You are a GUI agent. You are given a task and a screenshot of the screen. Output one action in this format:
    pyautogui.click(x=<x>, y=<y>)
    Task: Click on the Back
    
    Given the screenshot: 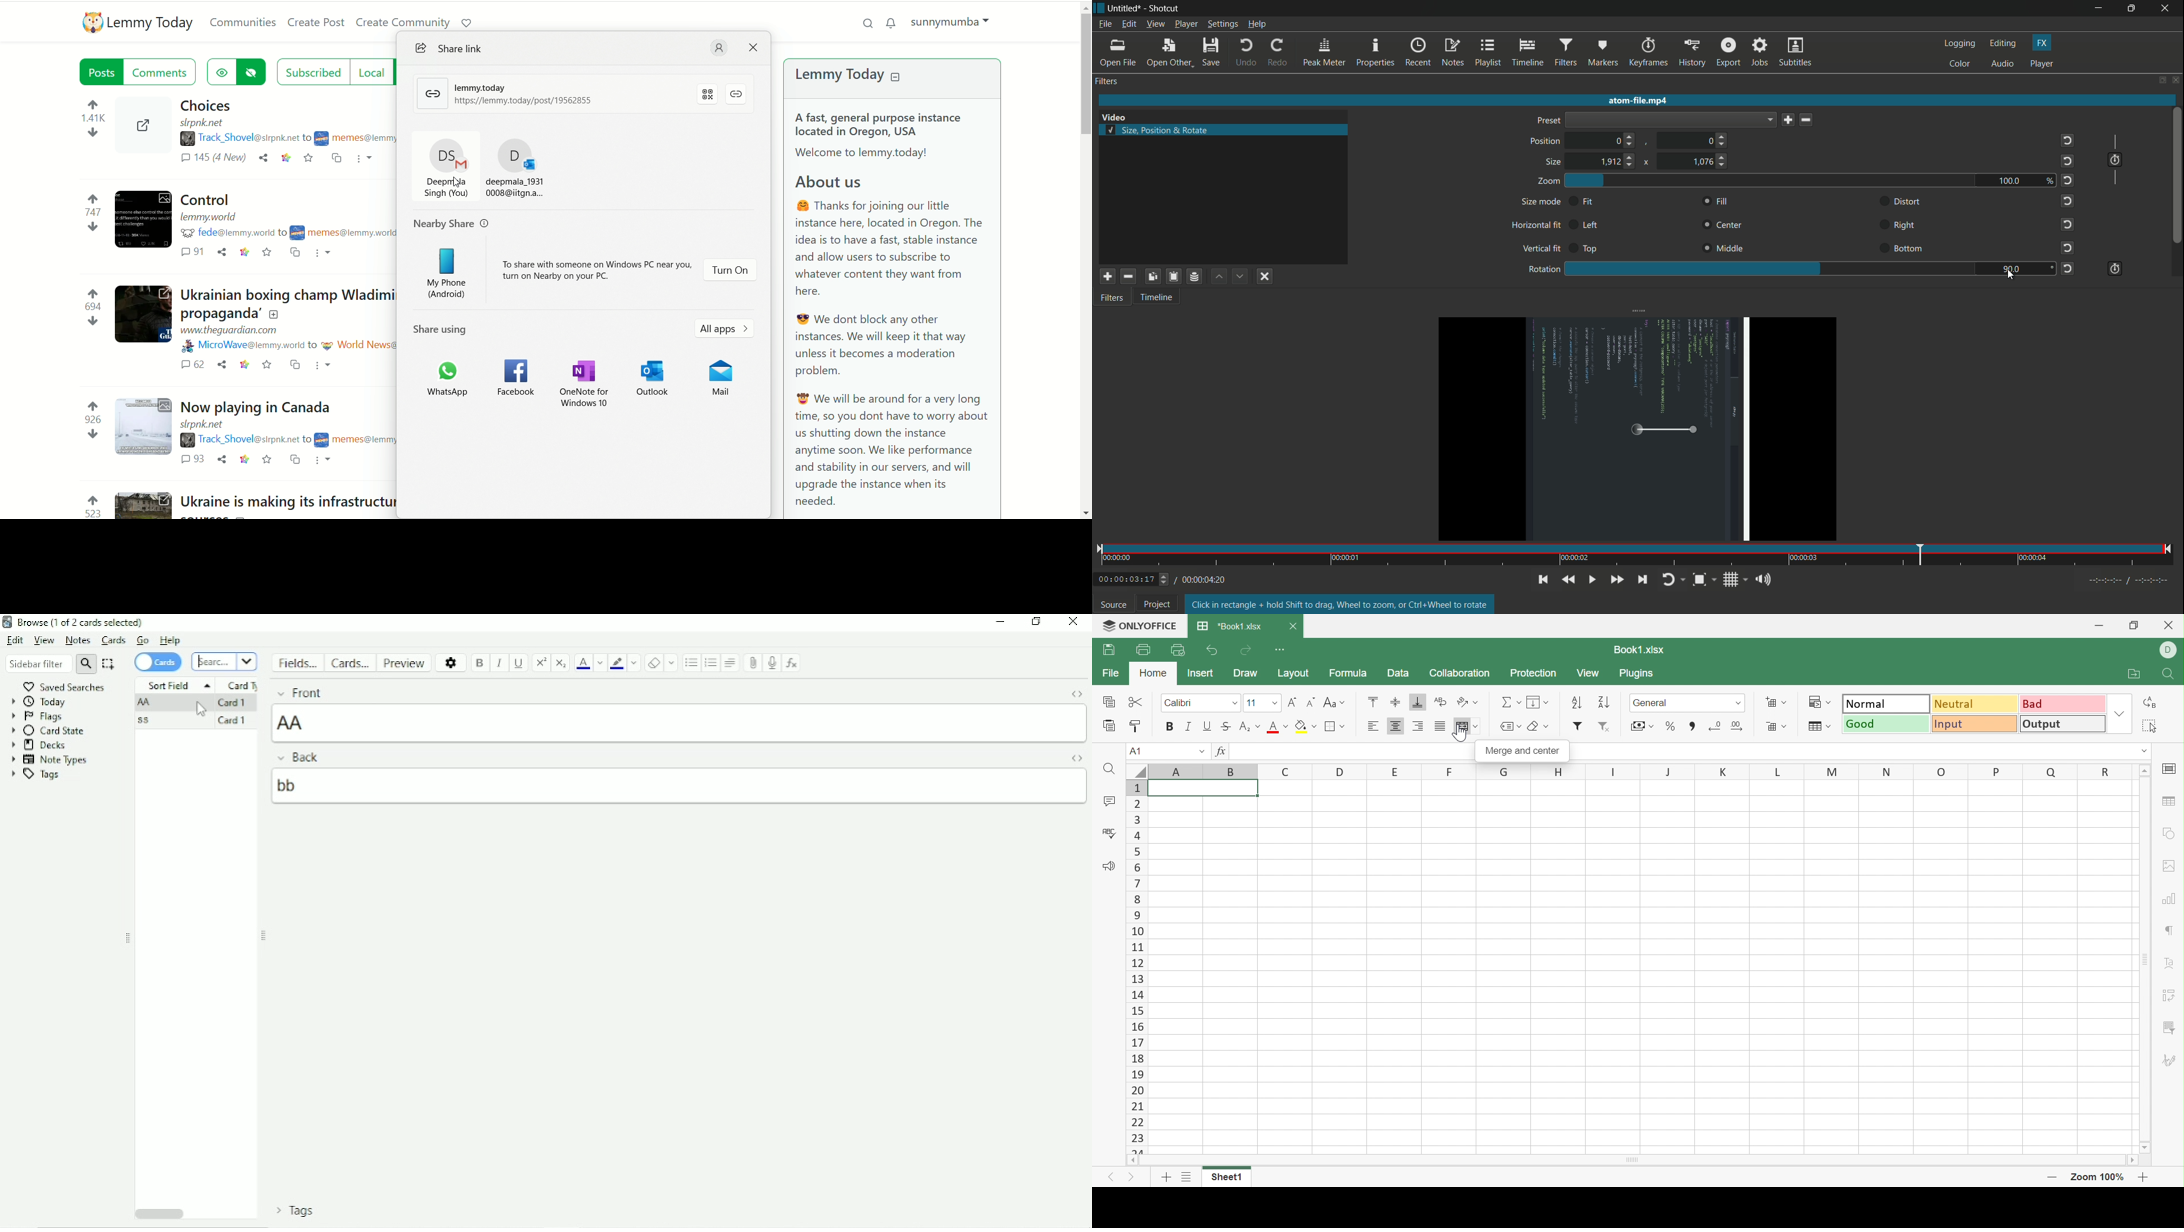 What is the action you would take?
    pyautogui.click(x=300, y=756)
    